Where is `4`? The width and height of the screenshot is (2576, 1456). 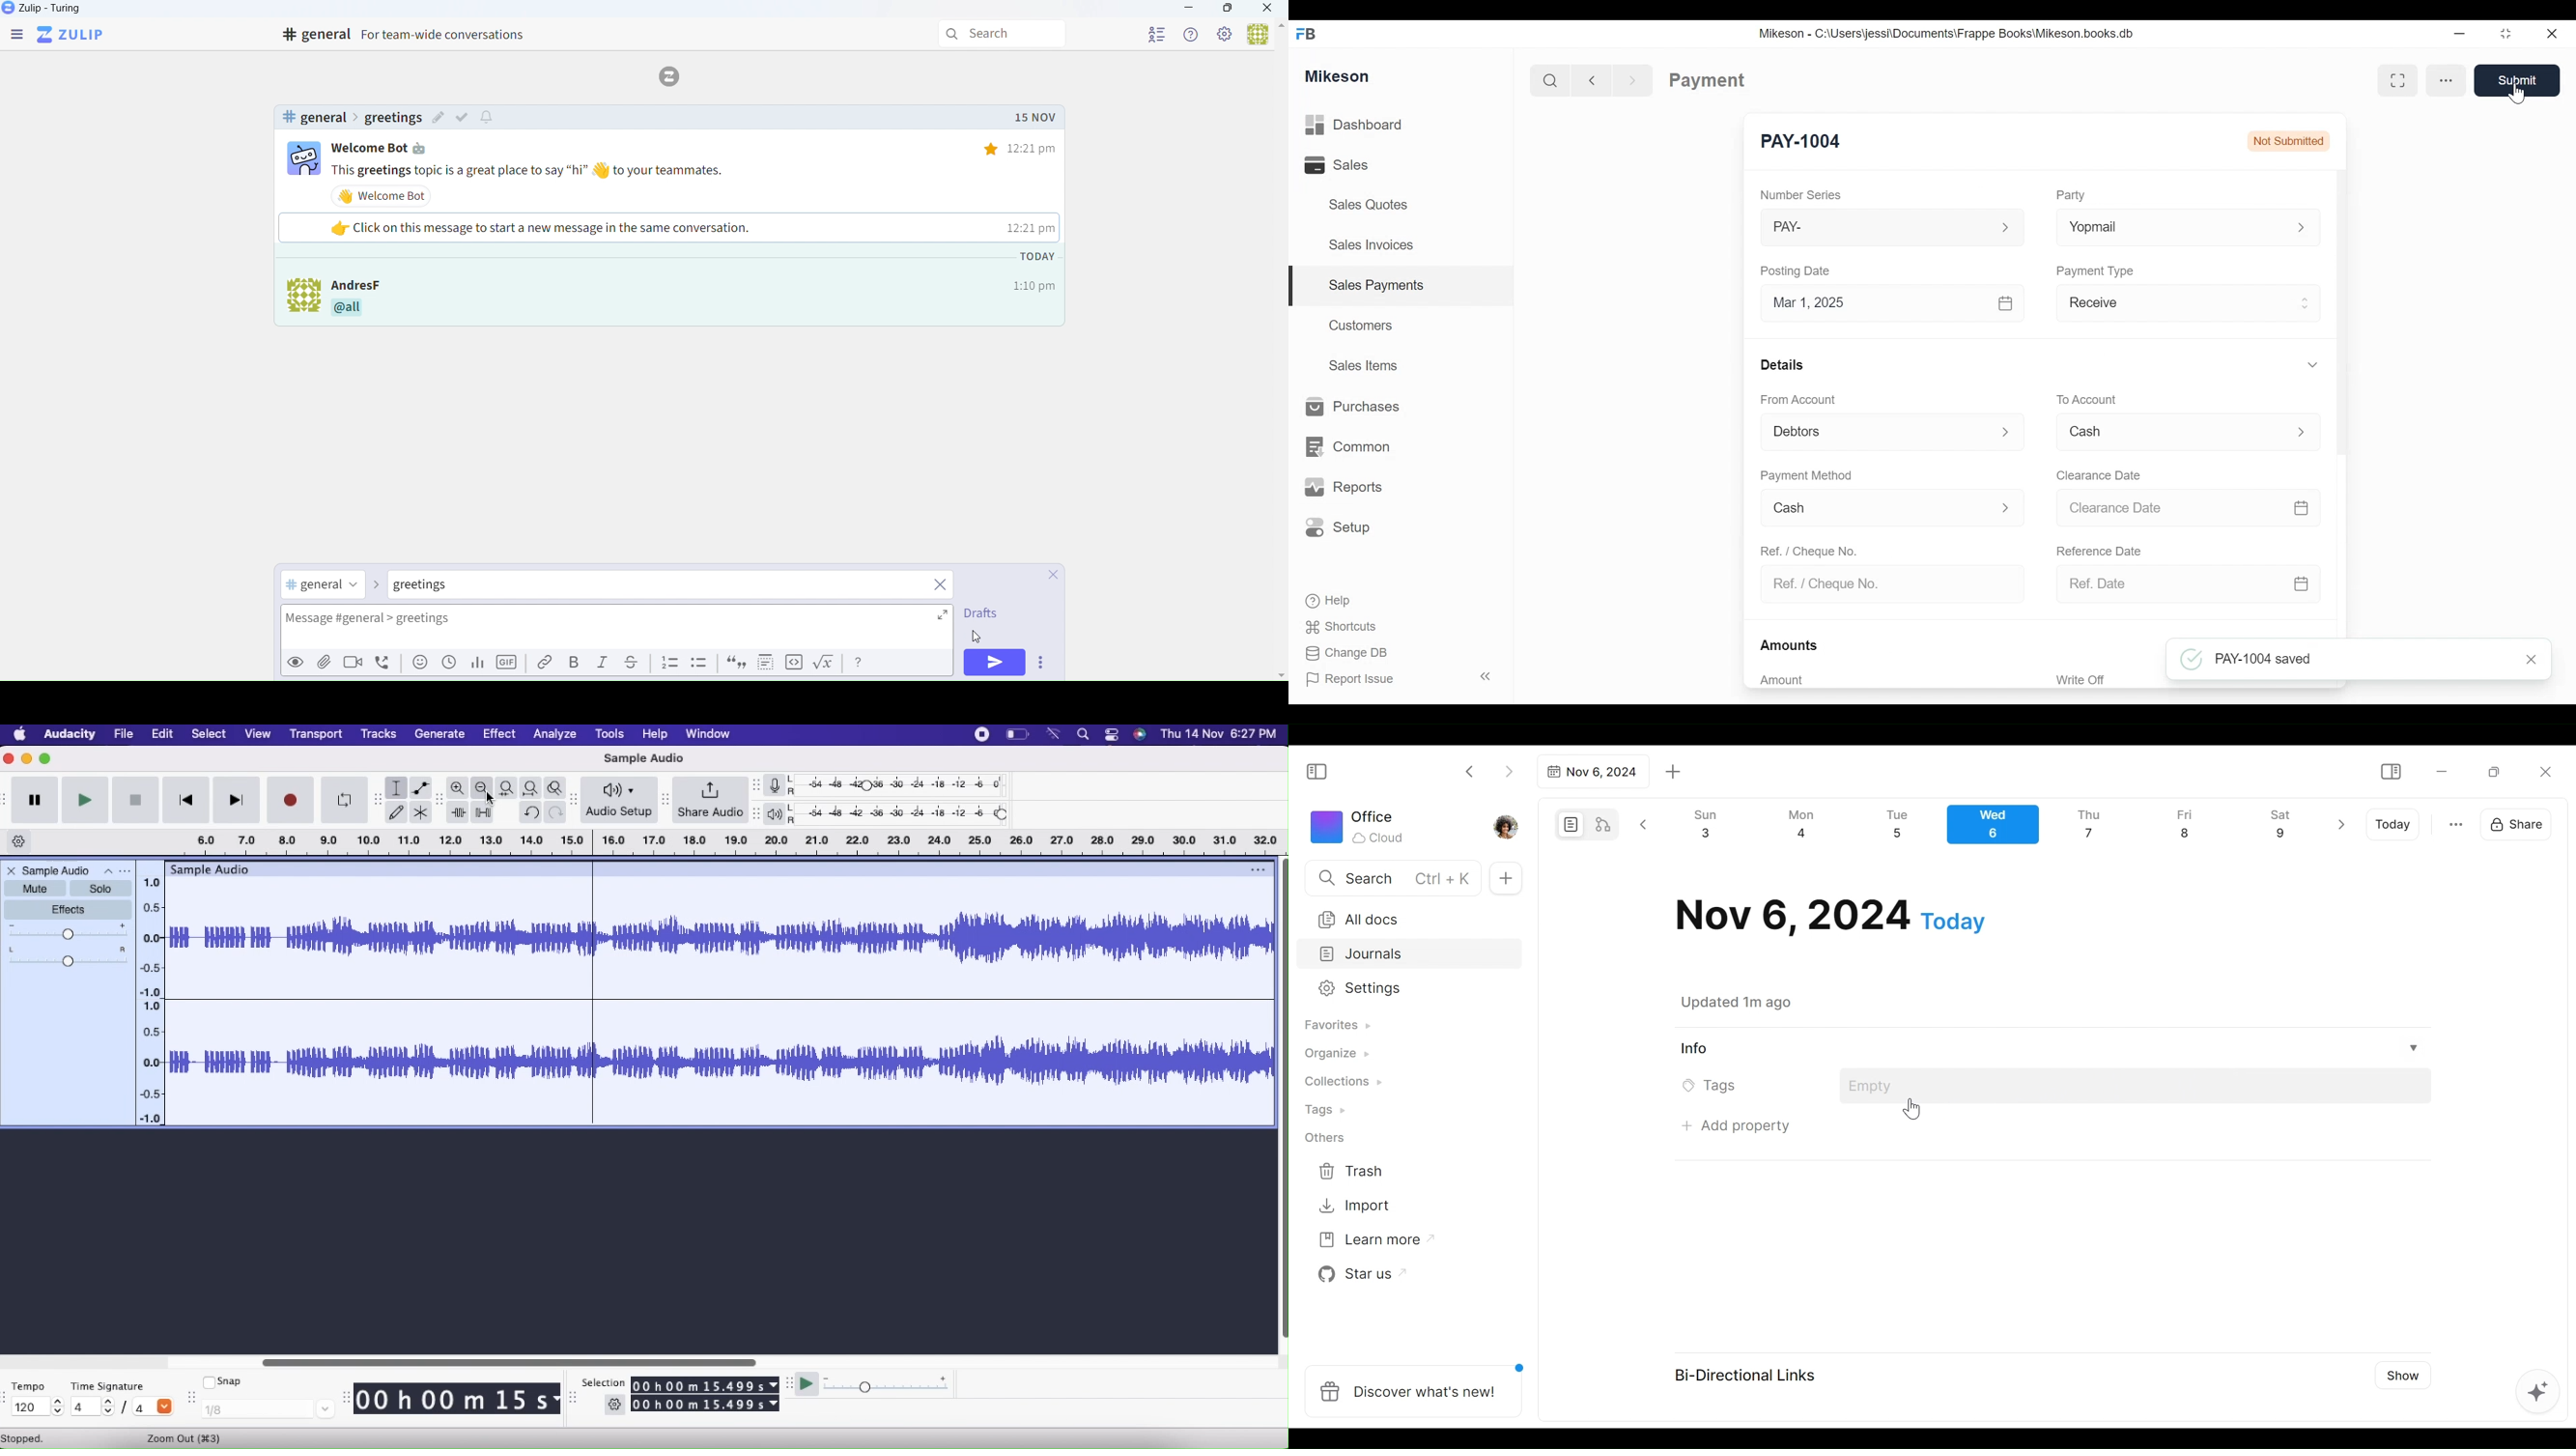
4 is located at coordinates (154, 1408).